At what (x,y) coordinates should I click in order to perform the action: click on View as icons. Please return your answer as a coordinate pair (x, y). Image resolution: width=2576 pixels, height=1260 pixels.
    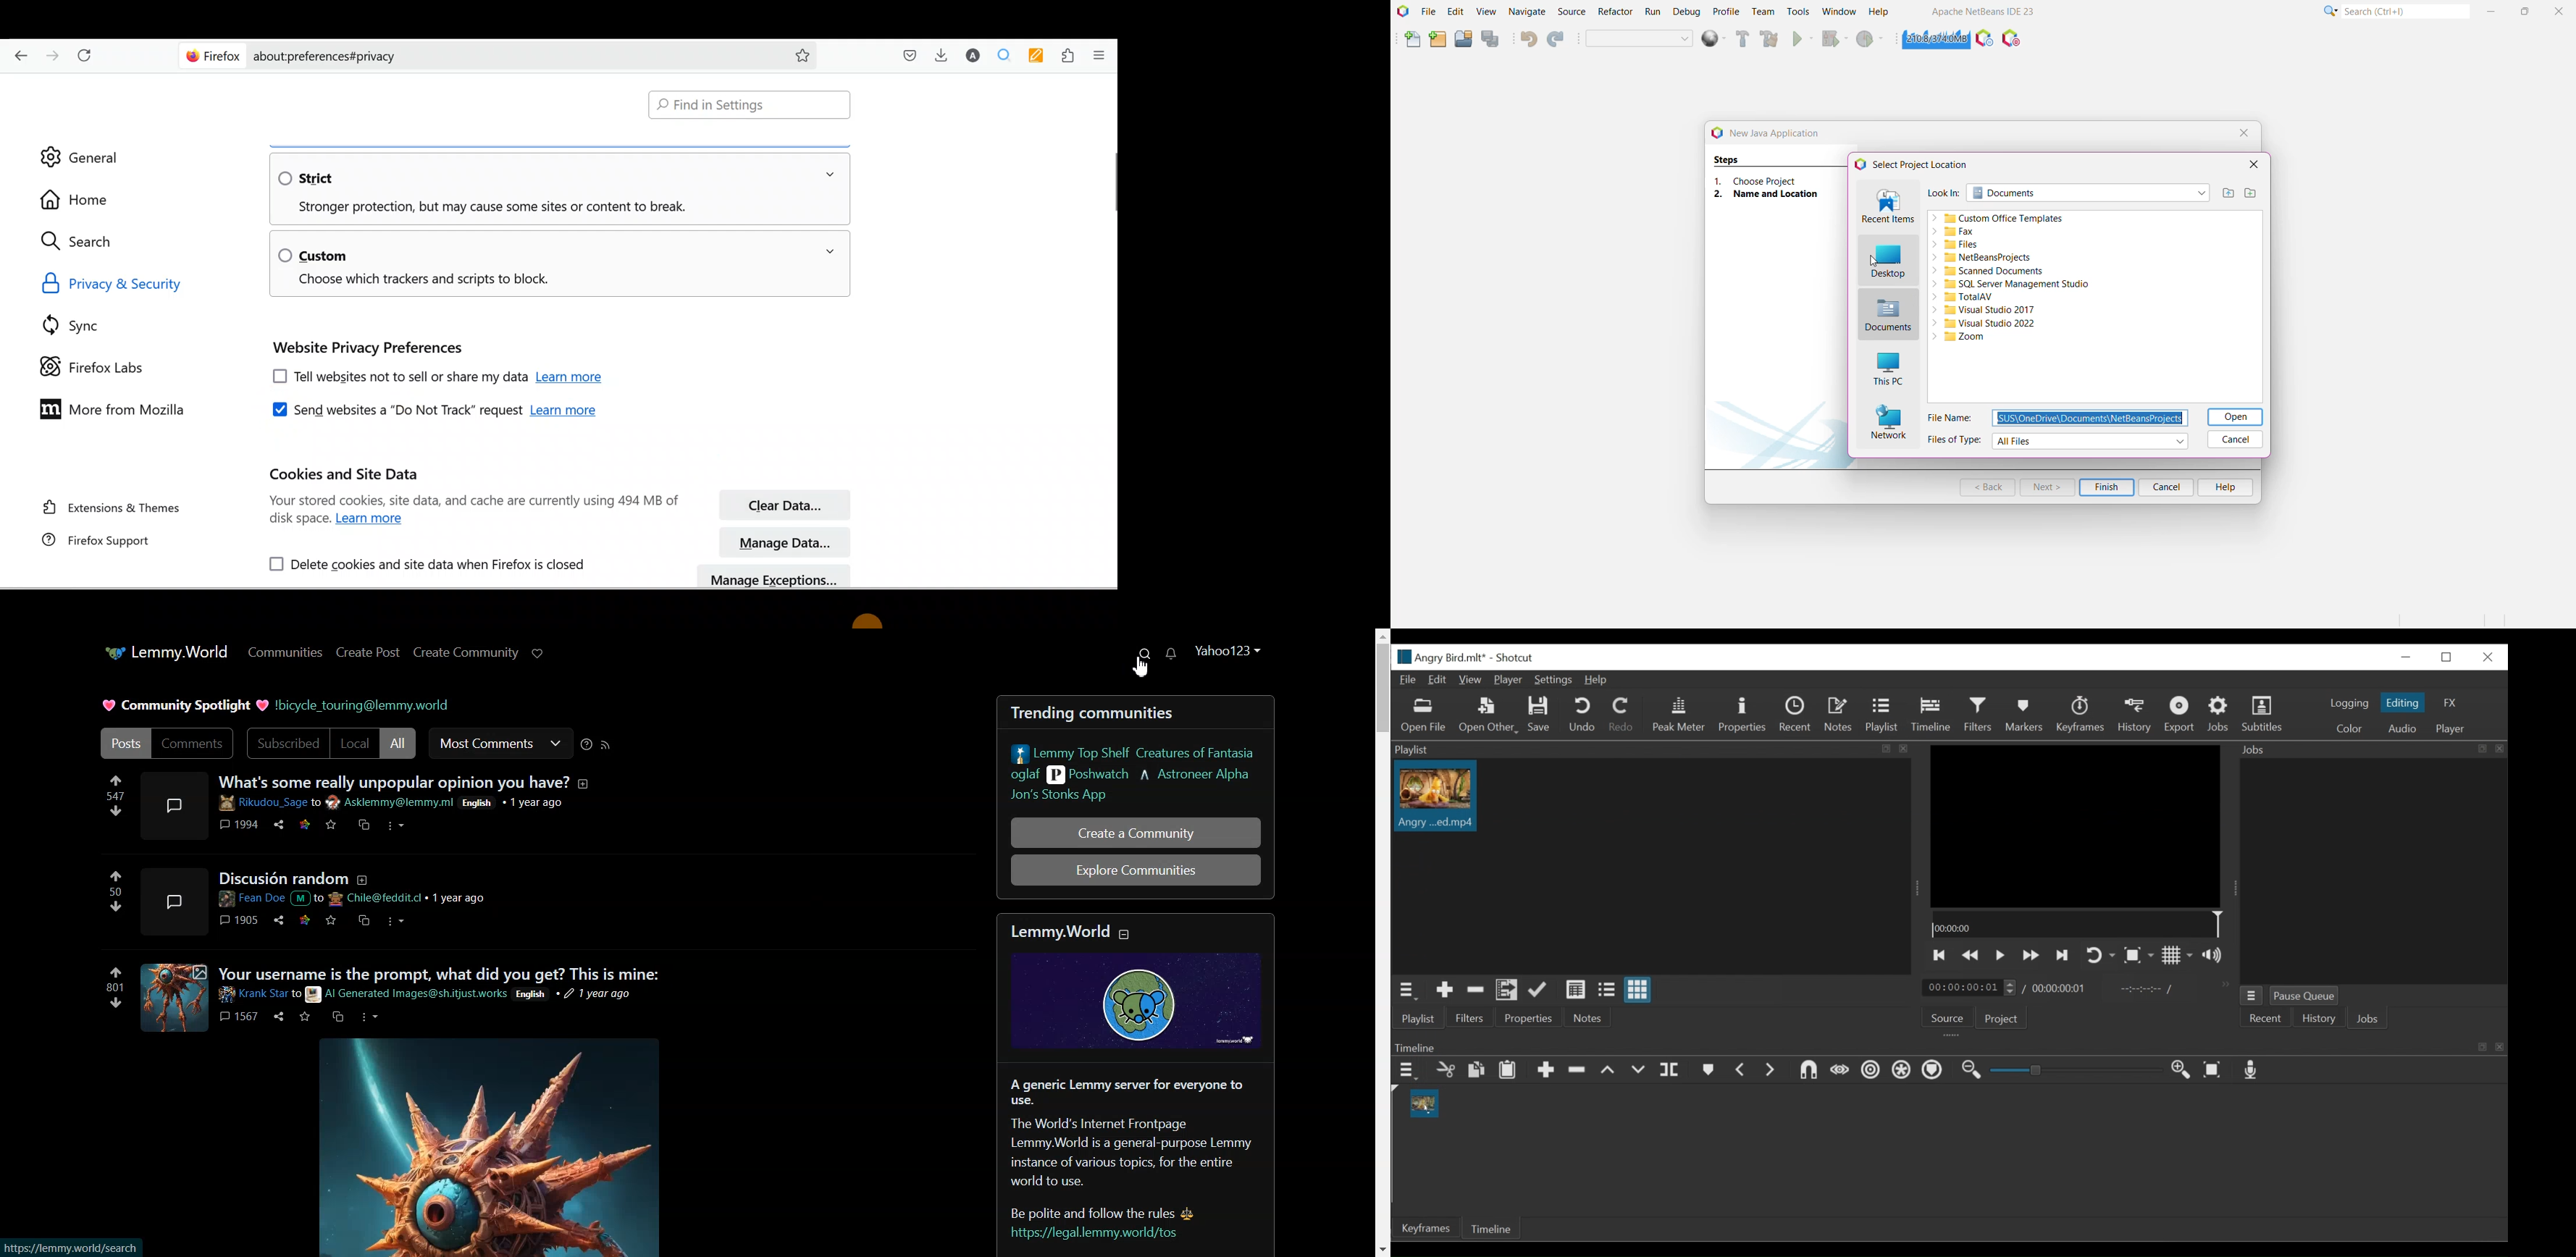
    Looking at the image, I should click on (1637, 990).